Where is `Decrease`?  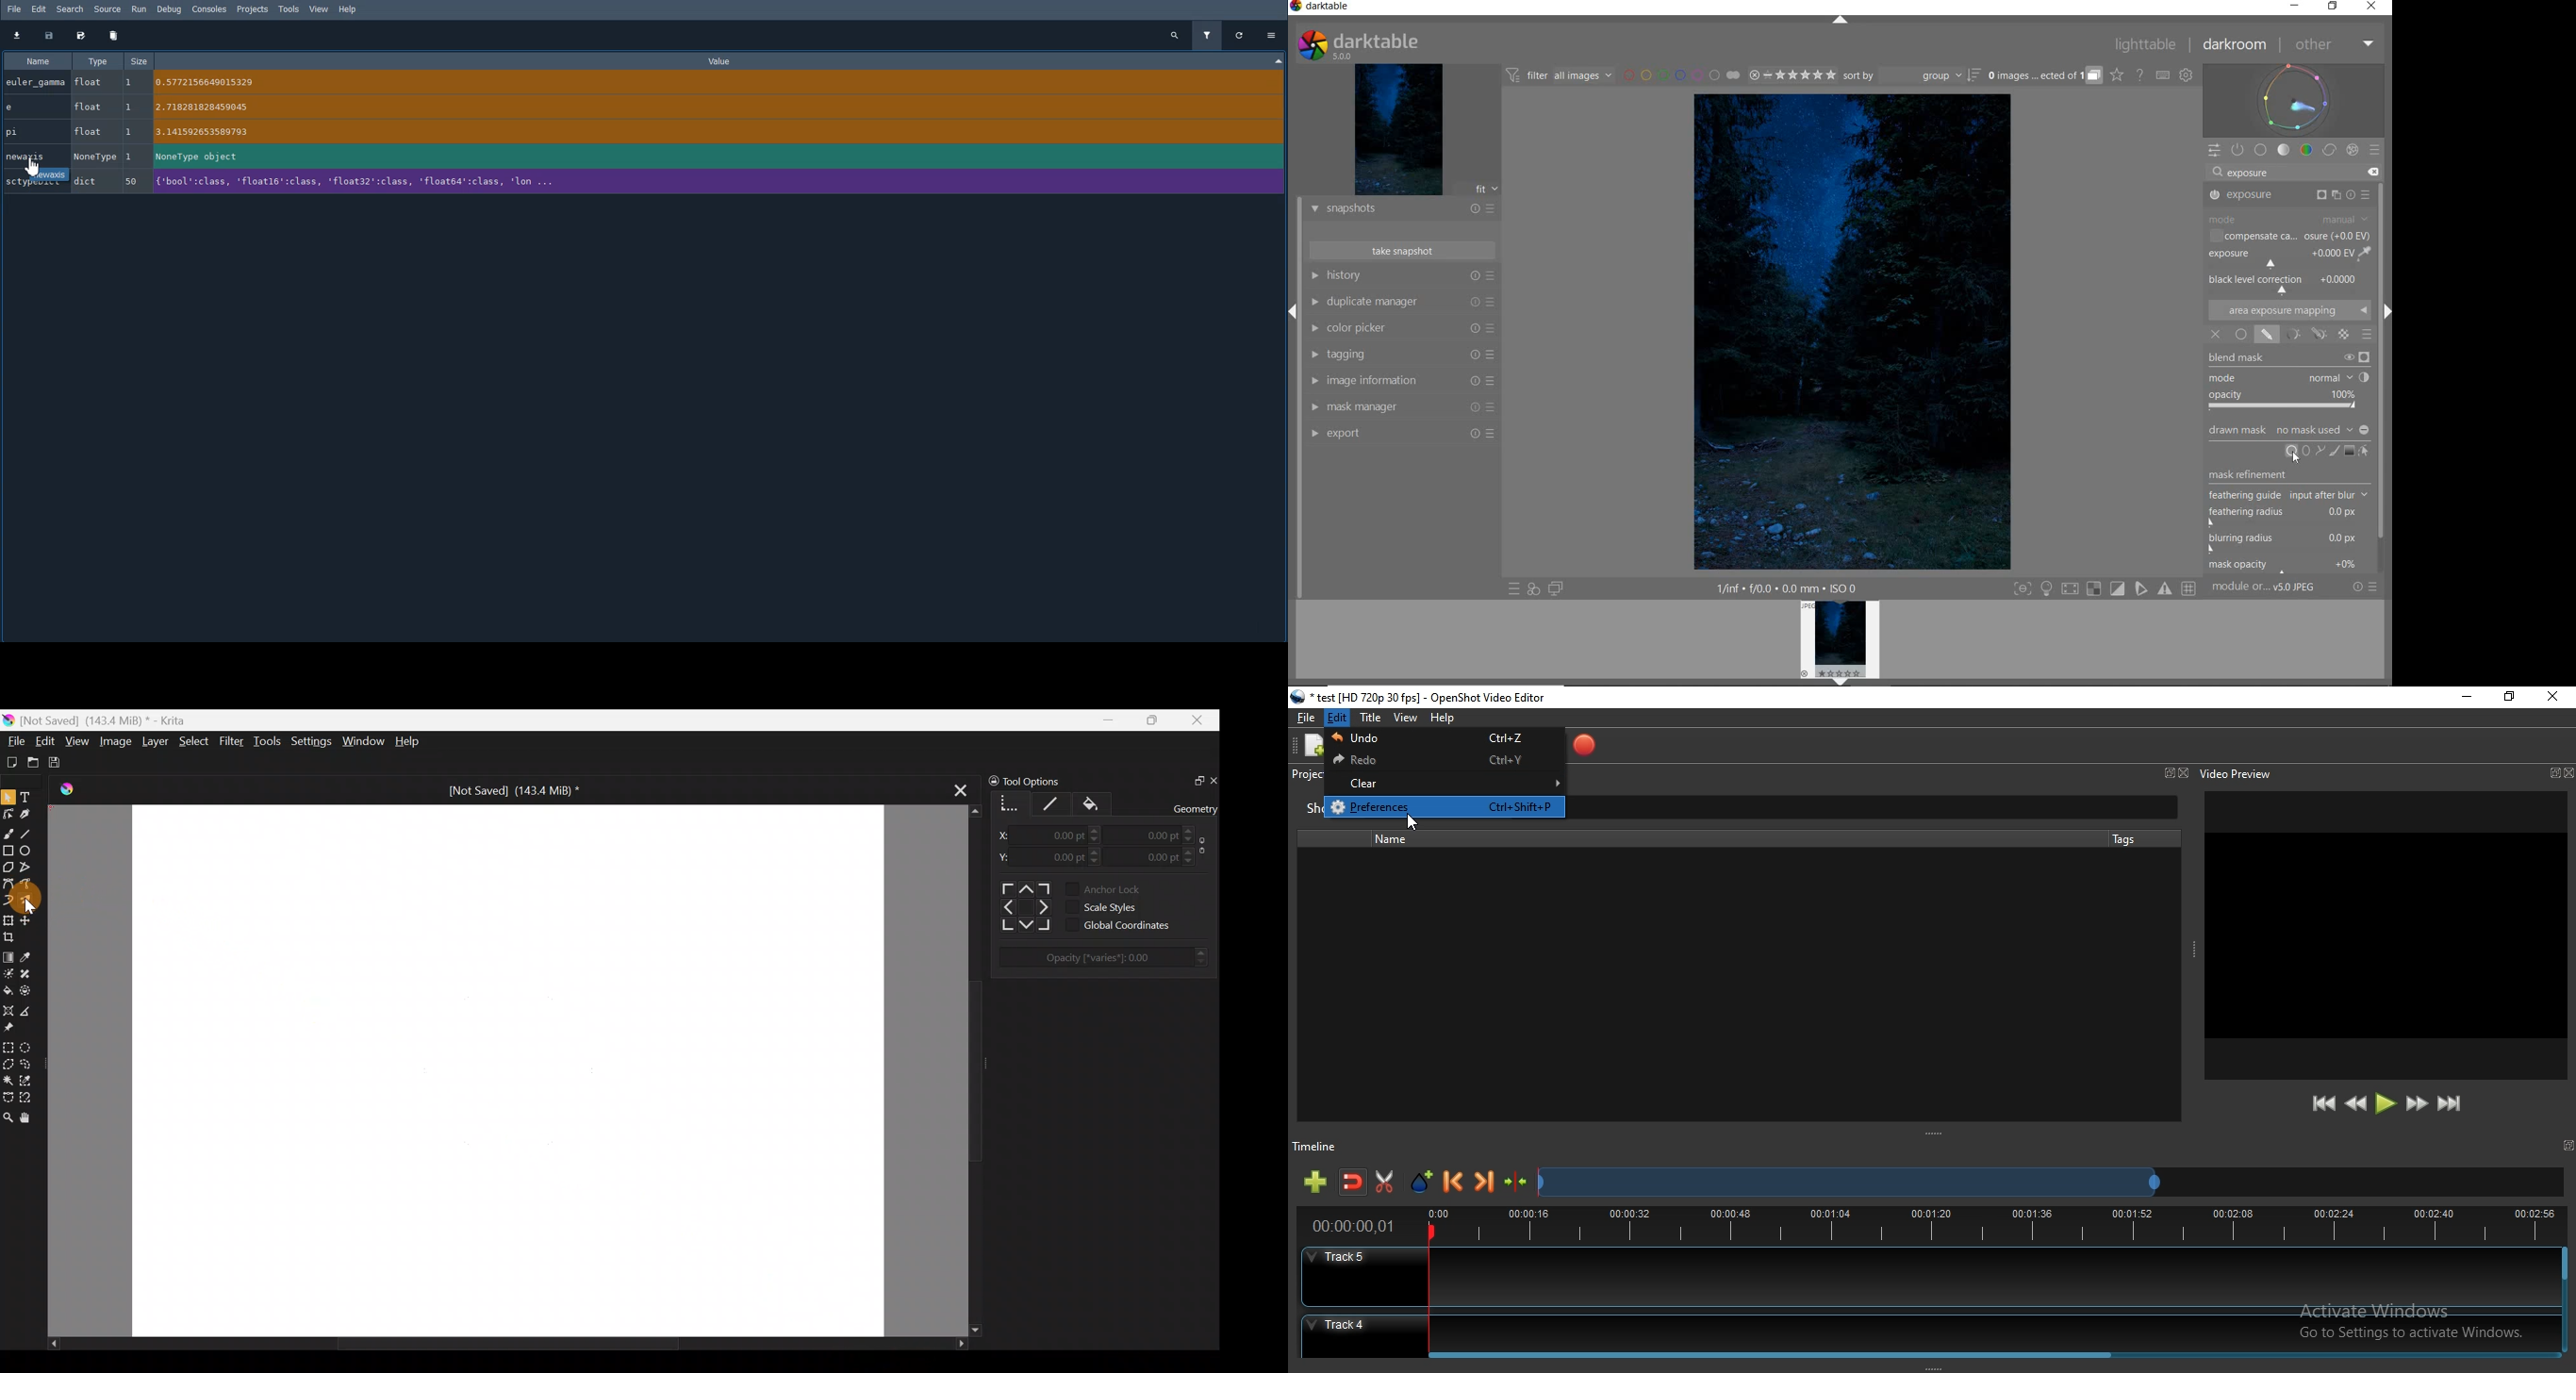 Decrease is located at coordinates (1097, 840).